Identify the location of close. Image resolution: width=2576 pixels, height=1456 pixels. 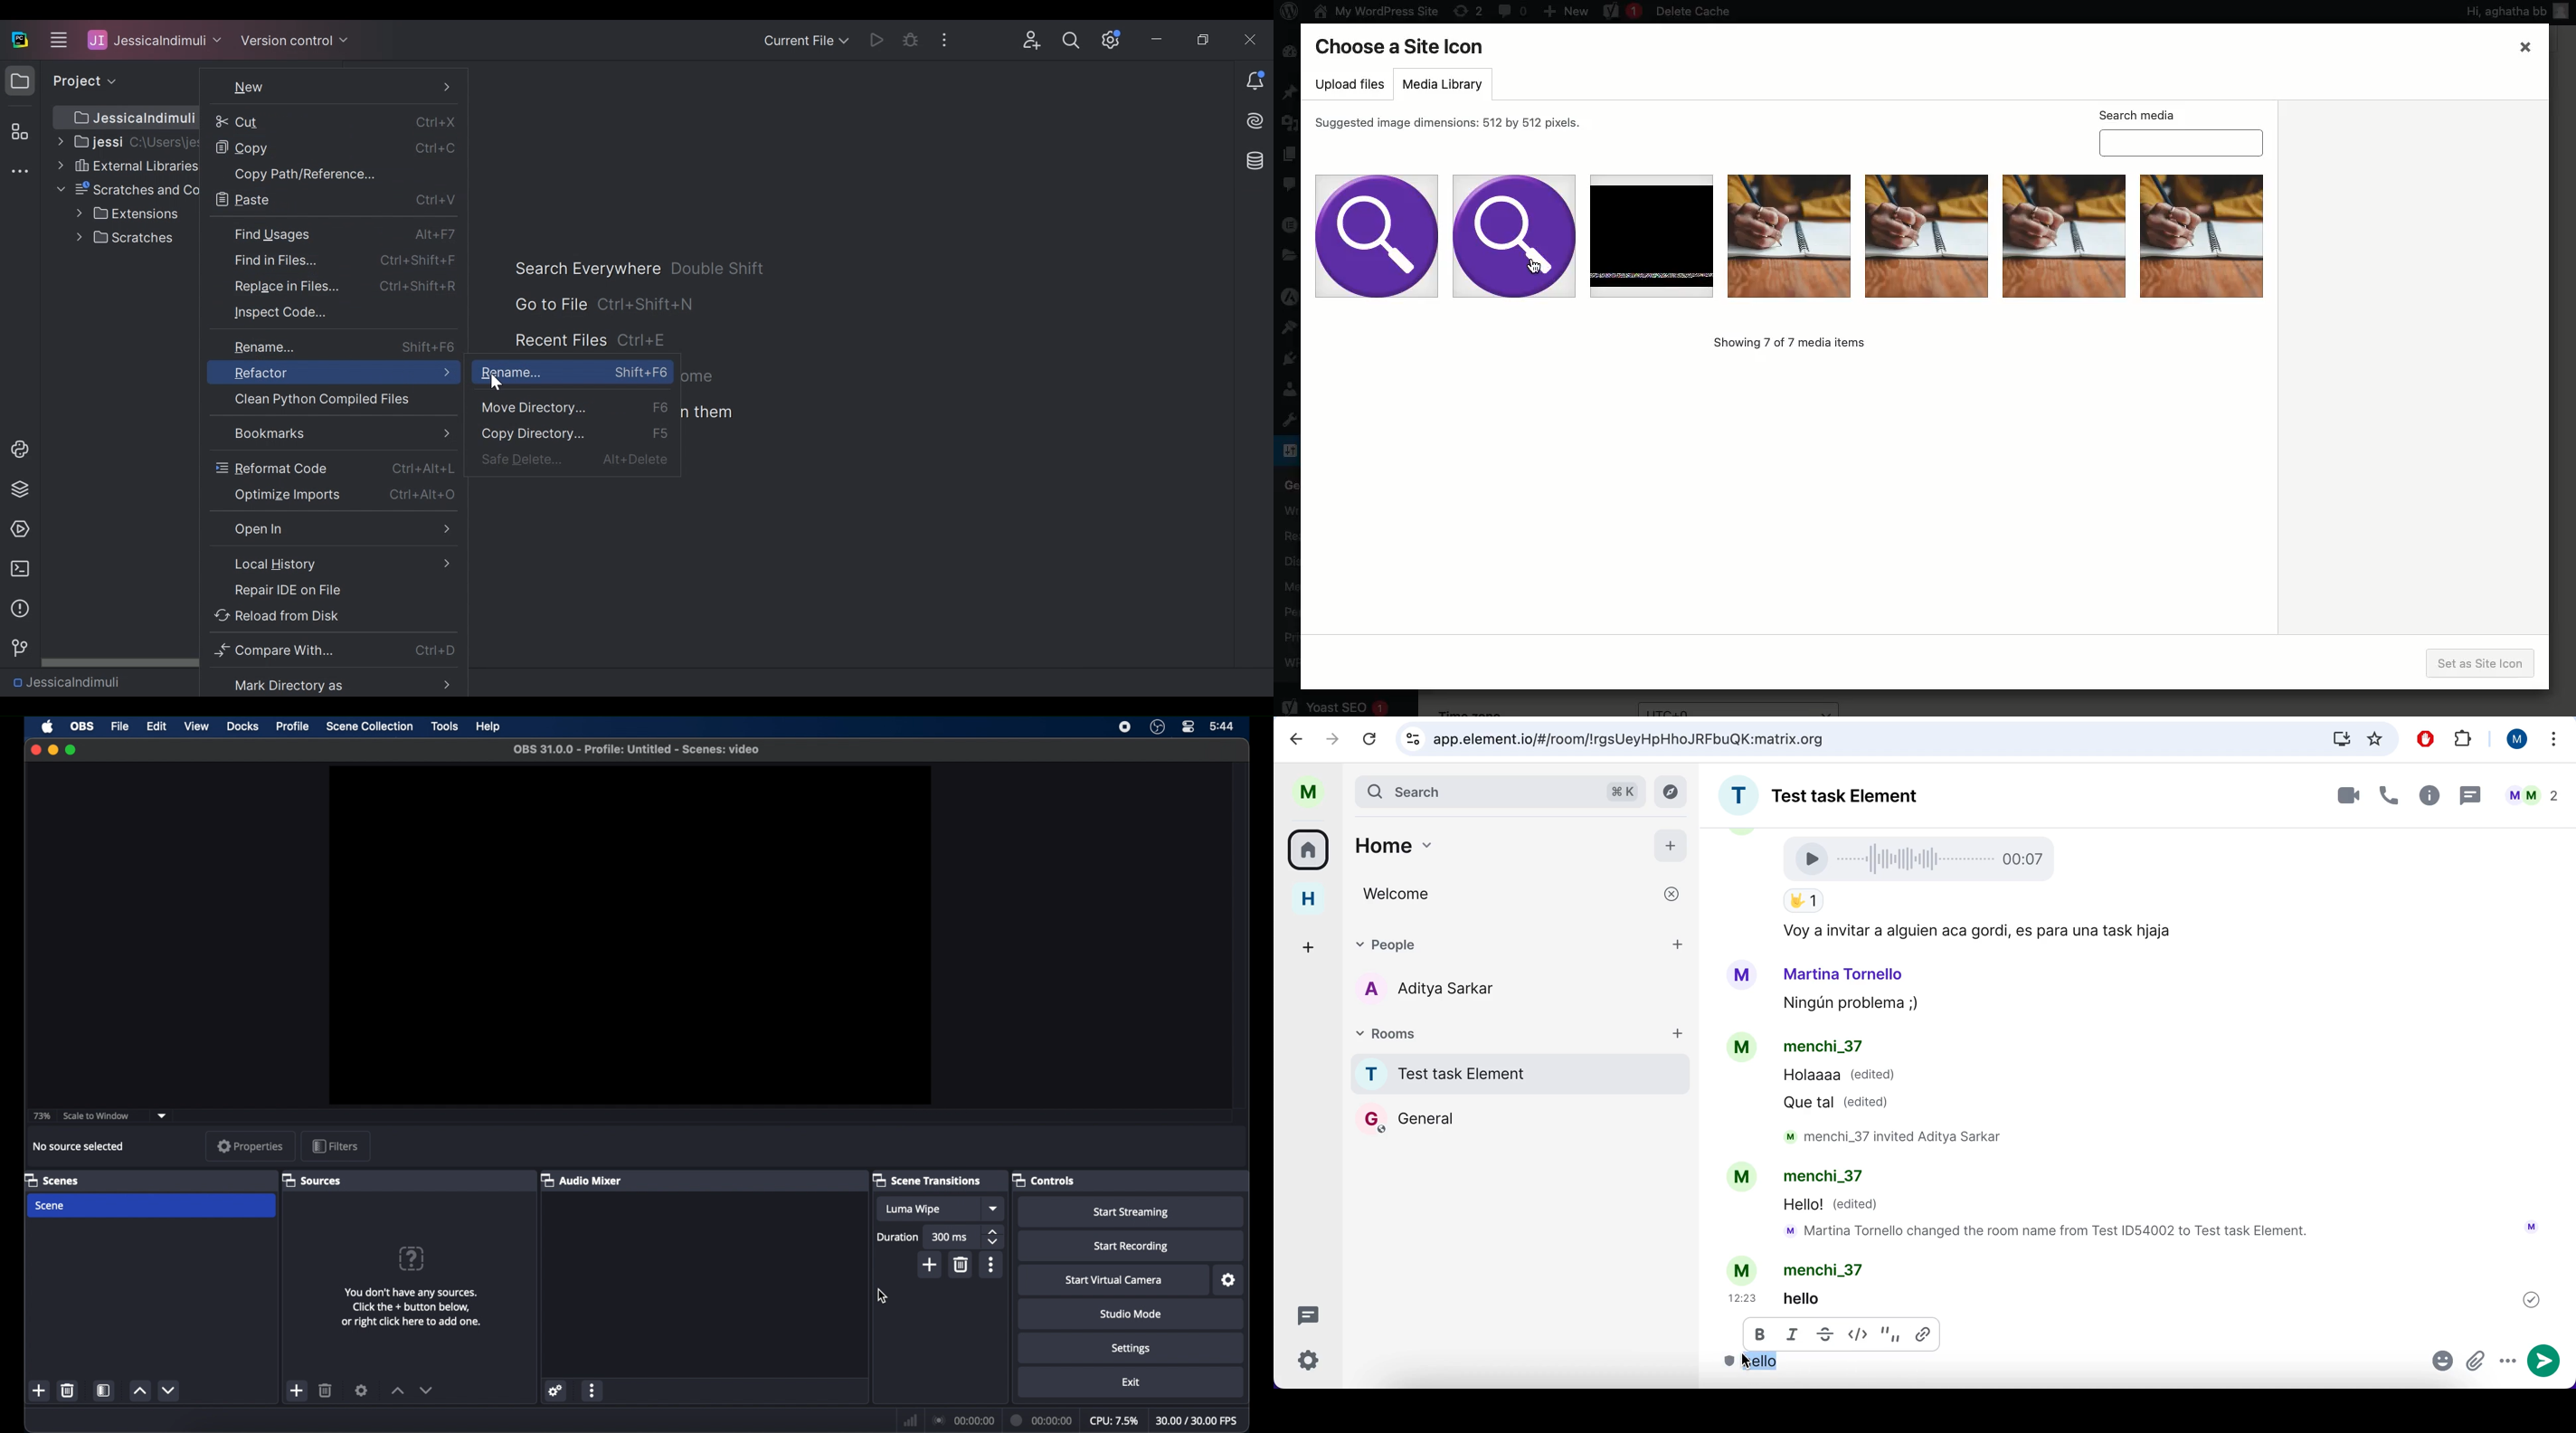
(35, 749).